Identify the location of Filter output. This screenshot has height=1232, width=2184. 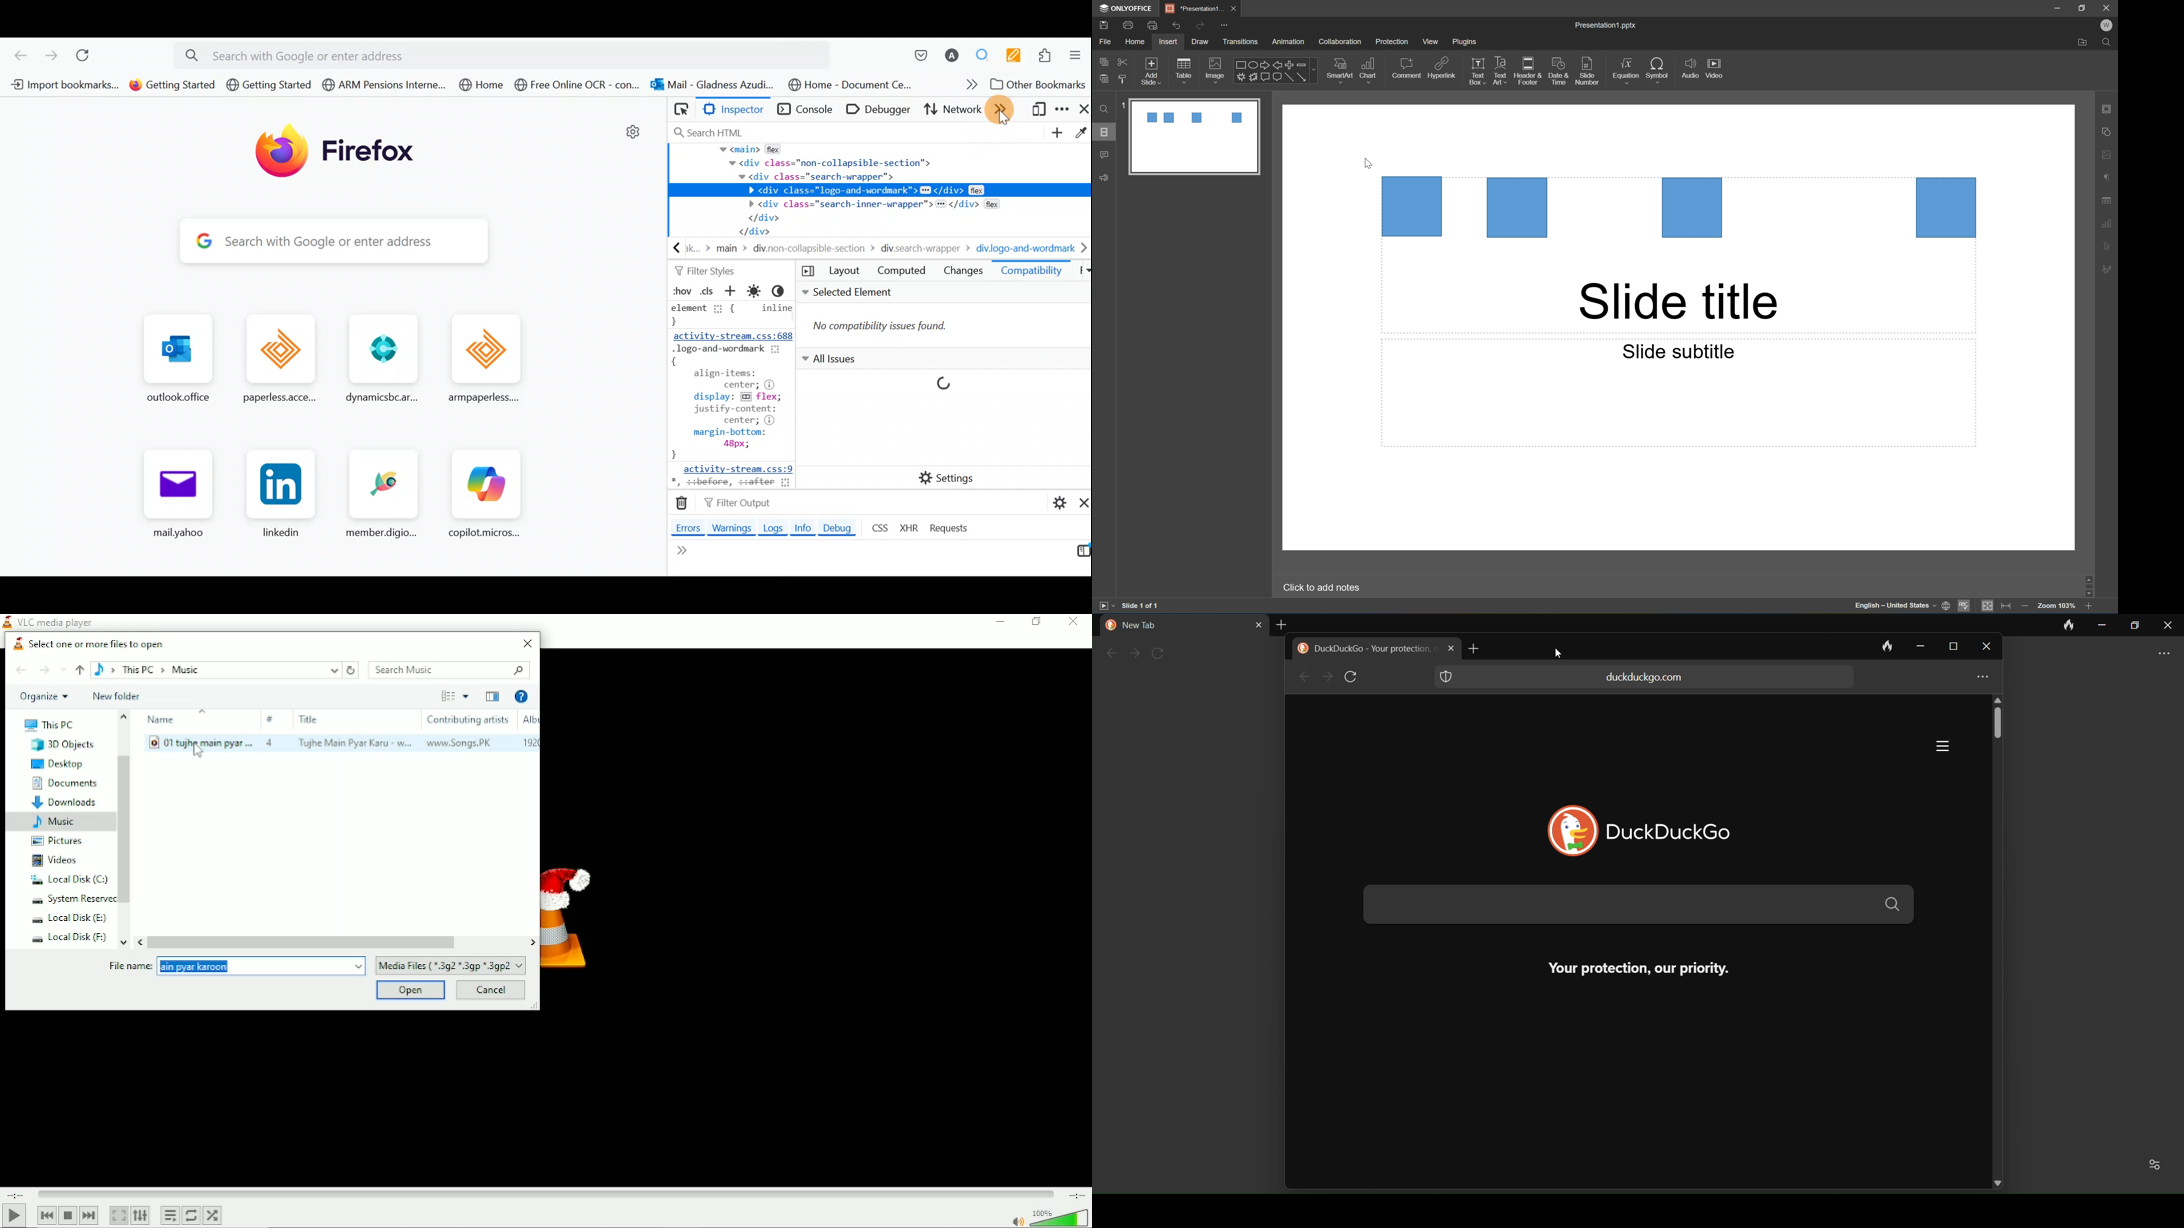
(736, 504).